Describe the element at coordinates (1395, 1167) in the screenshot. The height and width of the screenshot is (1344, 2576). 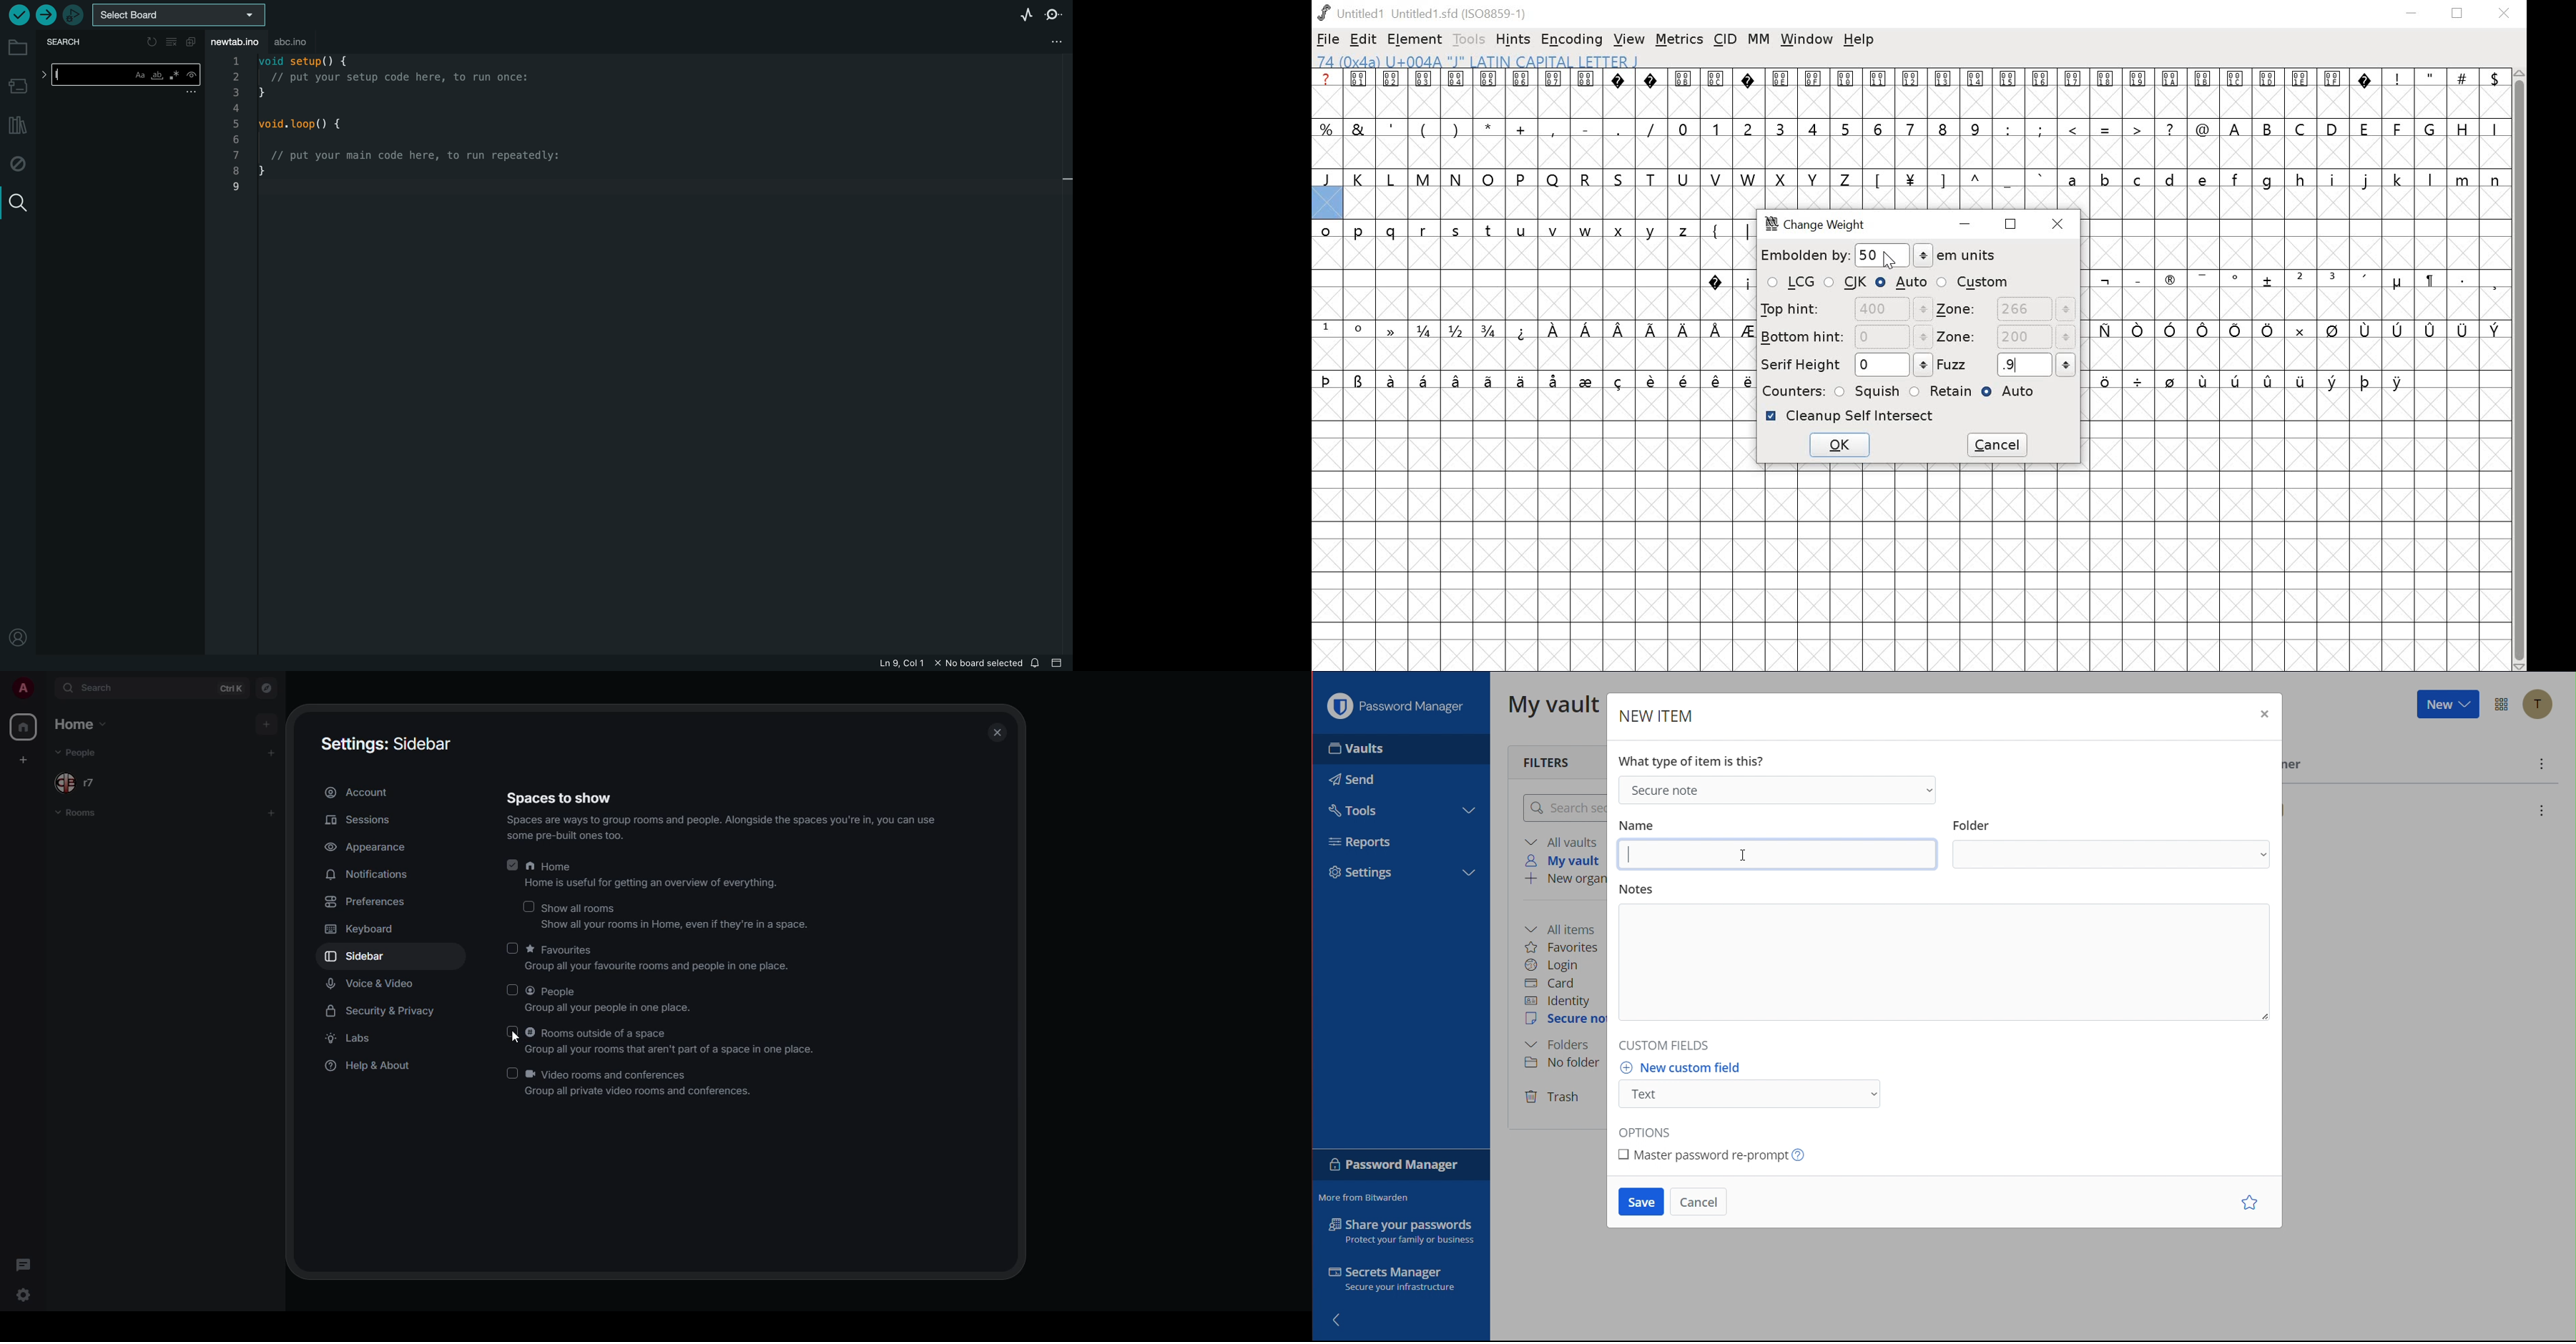
I see `Password` at that location.